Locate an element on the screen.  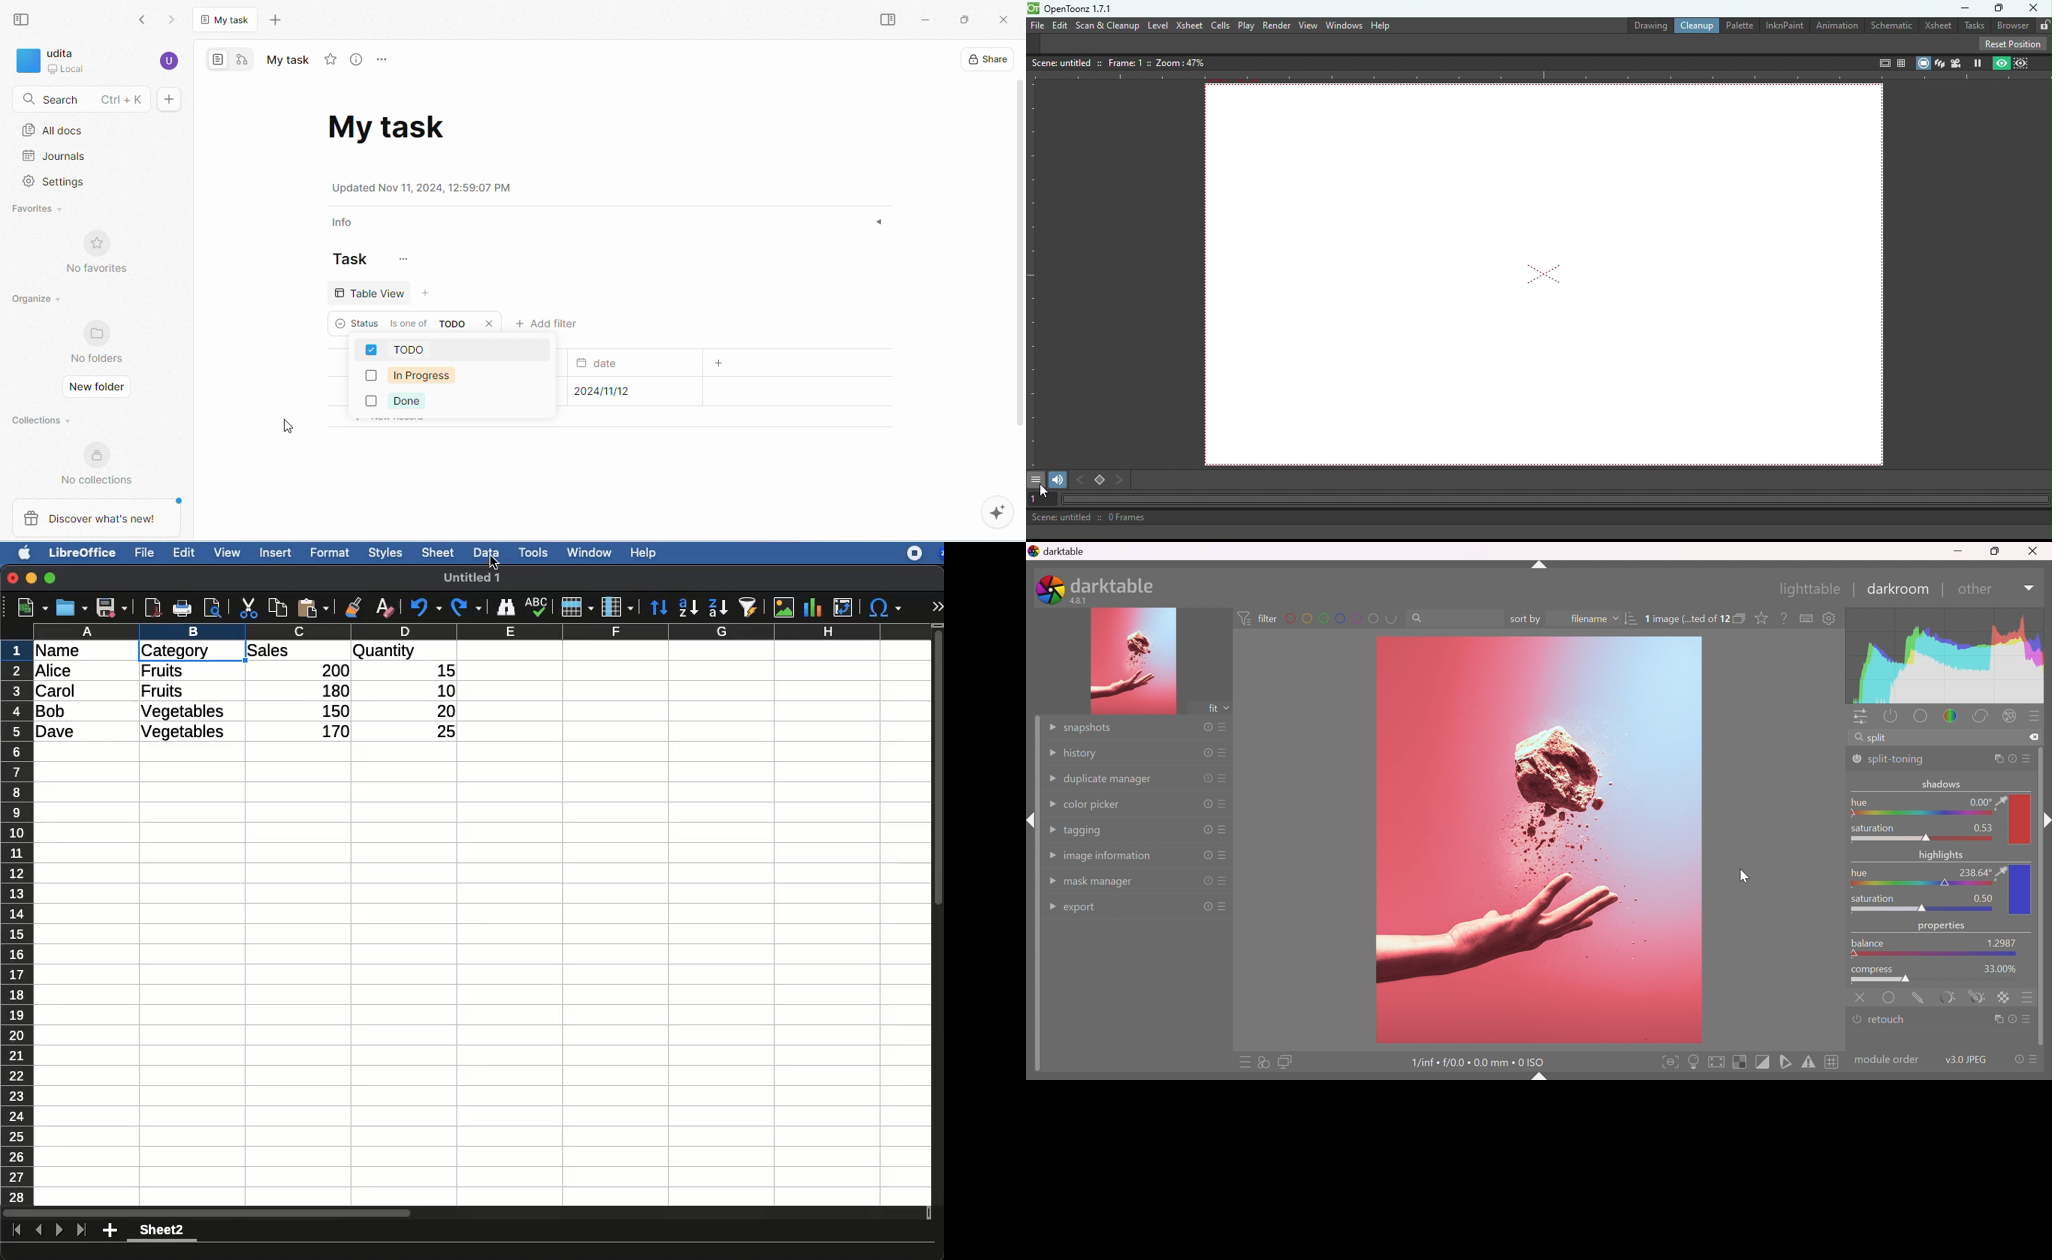
share is located at coordinates (985, 59).